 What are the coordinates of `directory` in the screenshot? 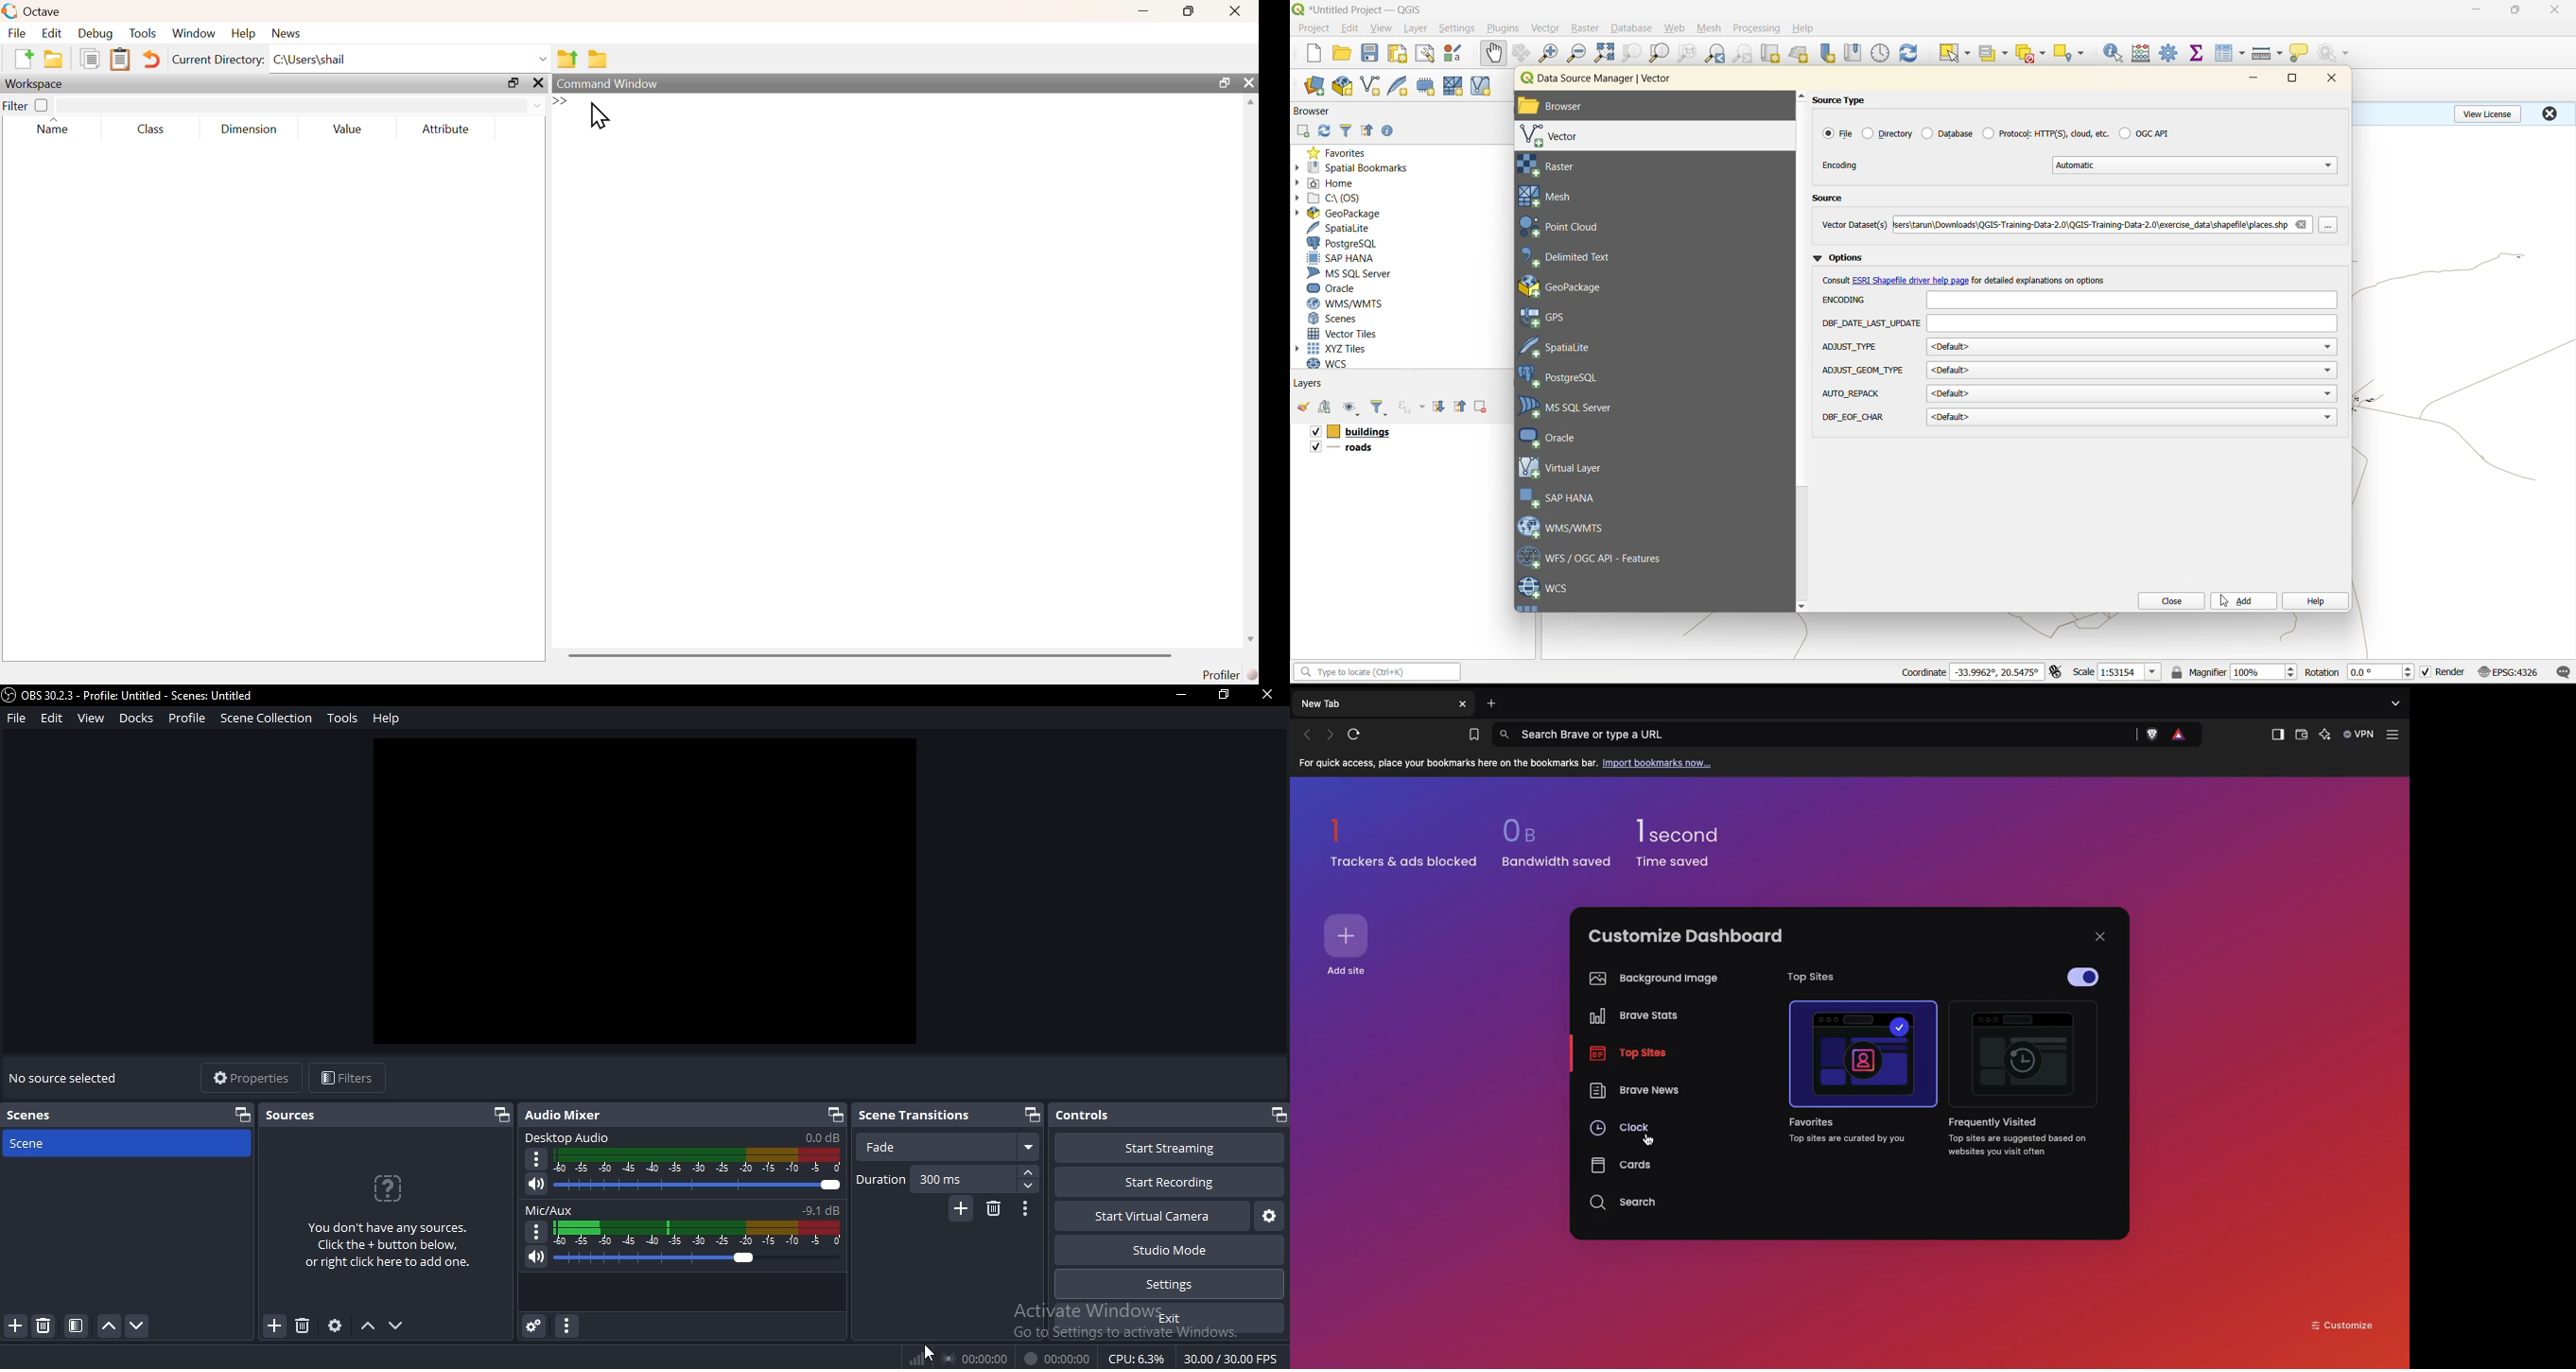 It's located at (1888, 133).